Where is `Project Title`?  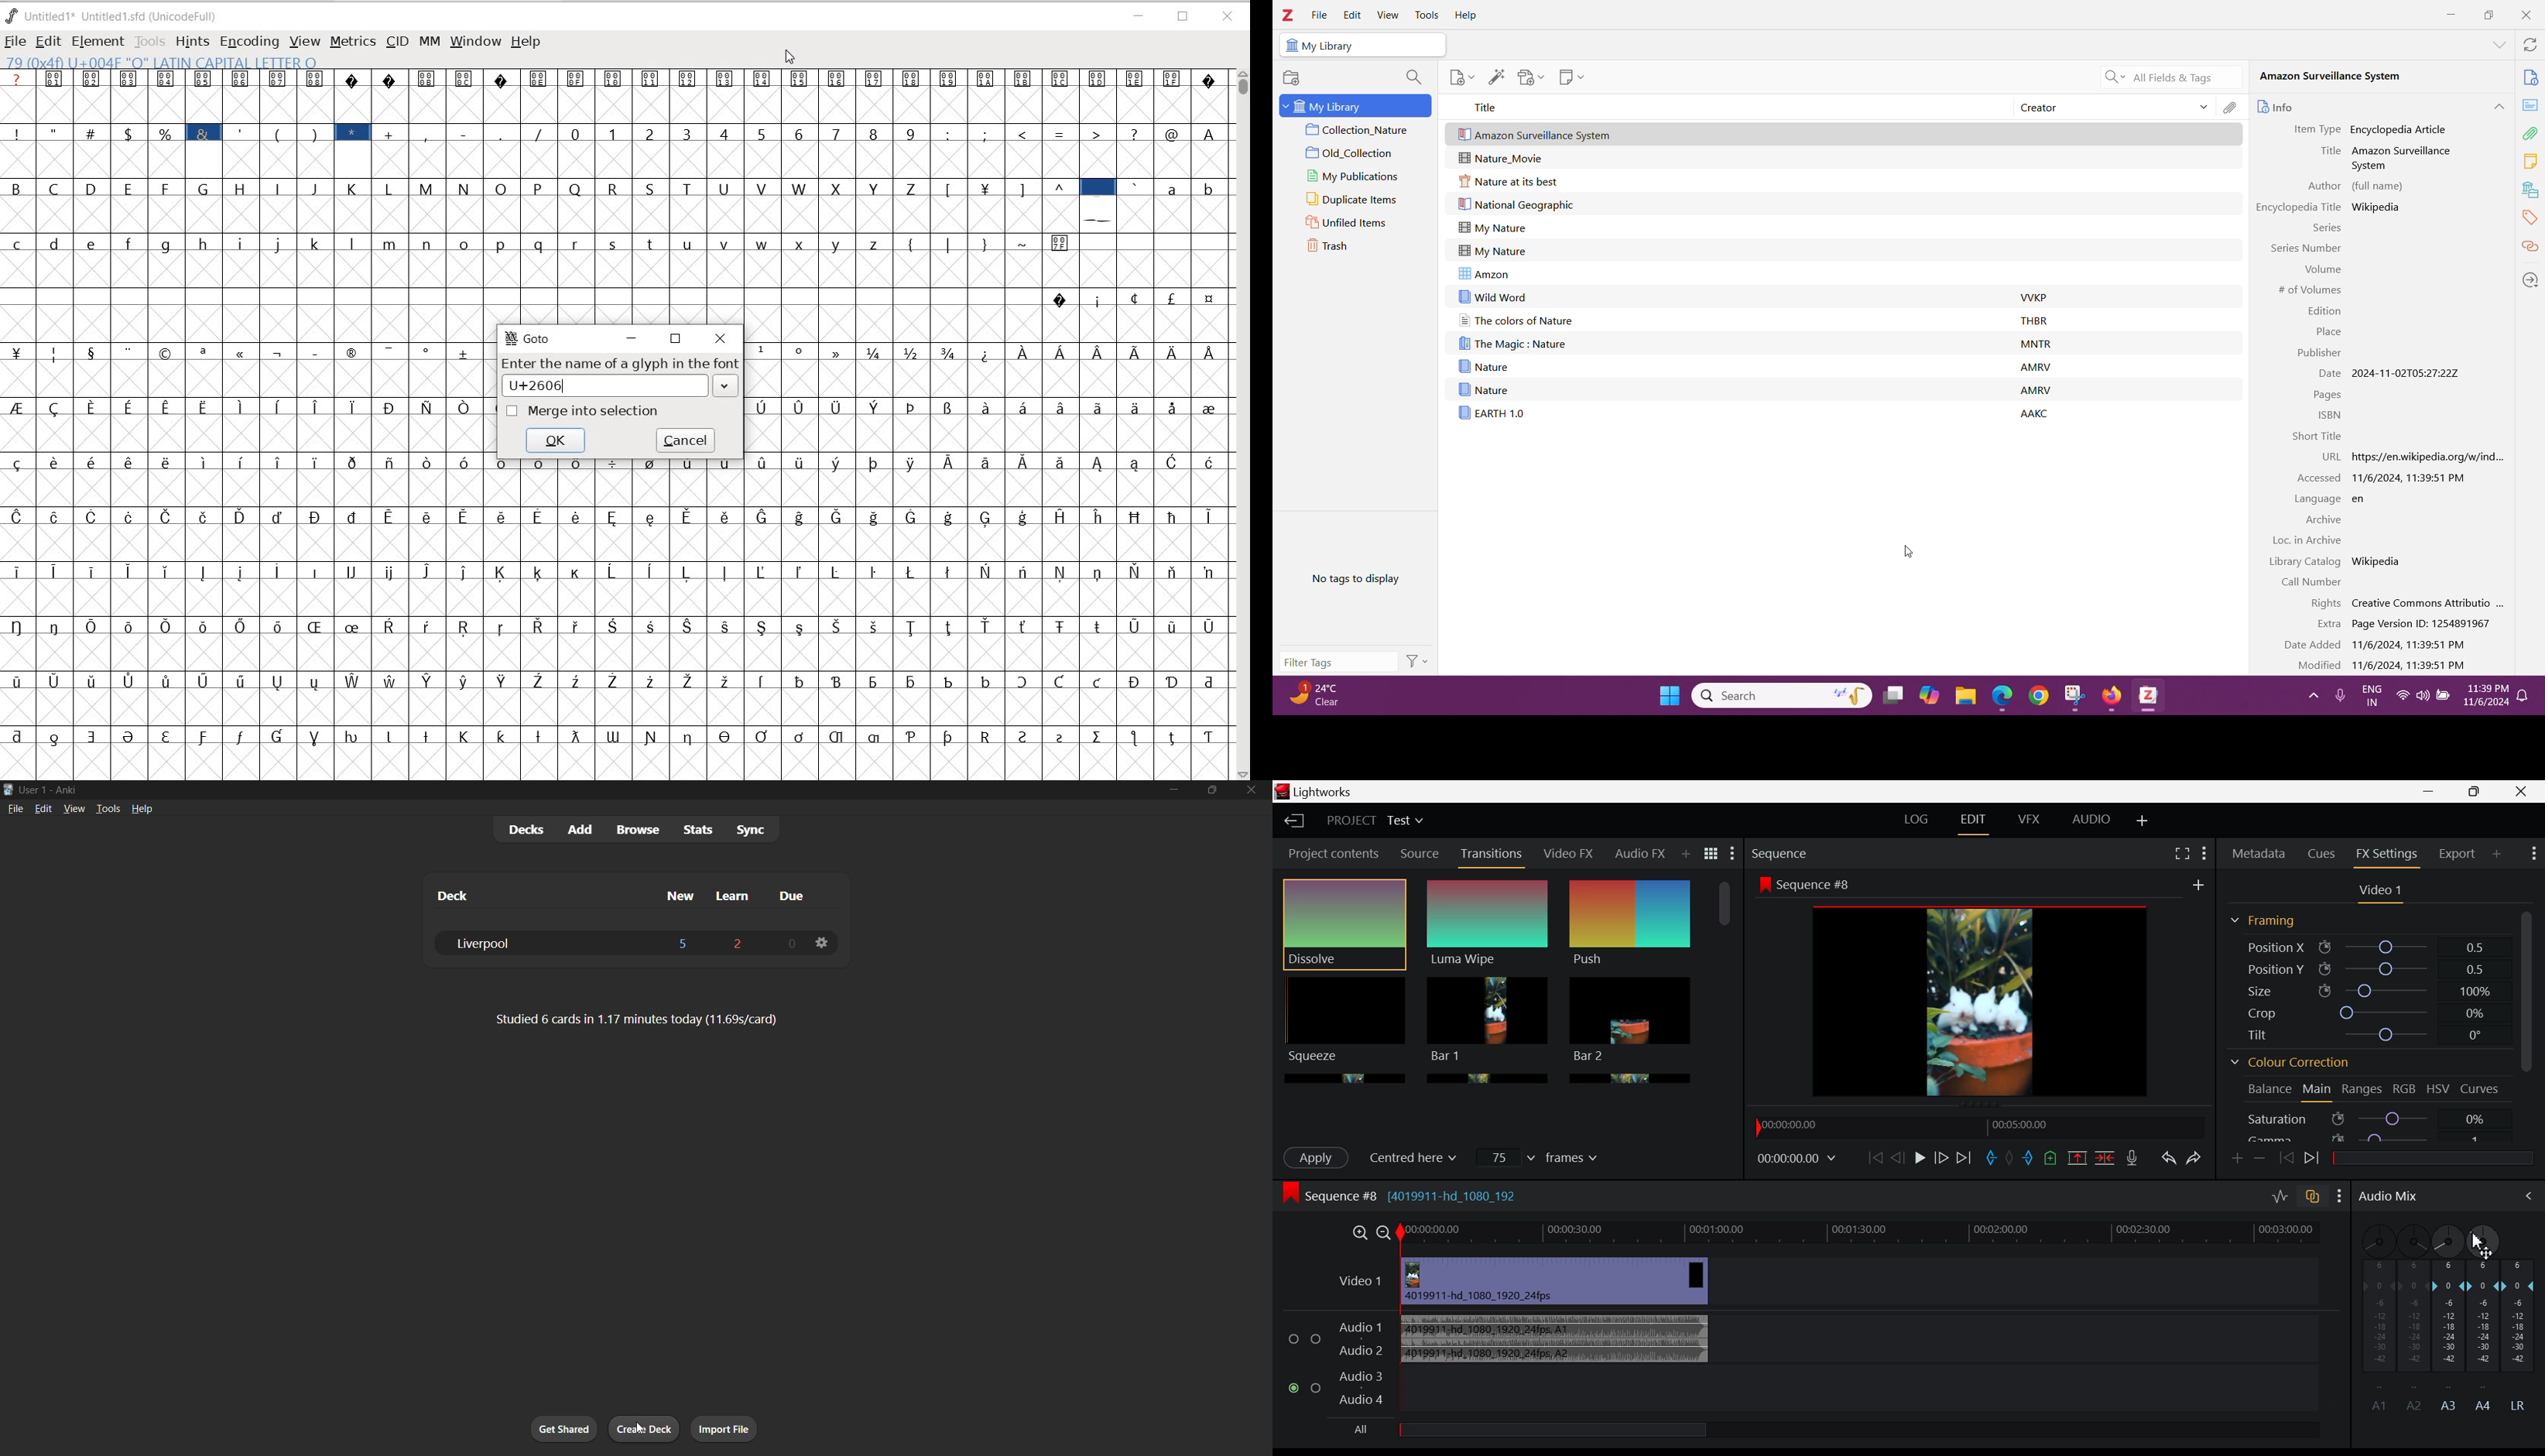 Project Title is located at coordinates (1377, 821).